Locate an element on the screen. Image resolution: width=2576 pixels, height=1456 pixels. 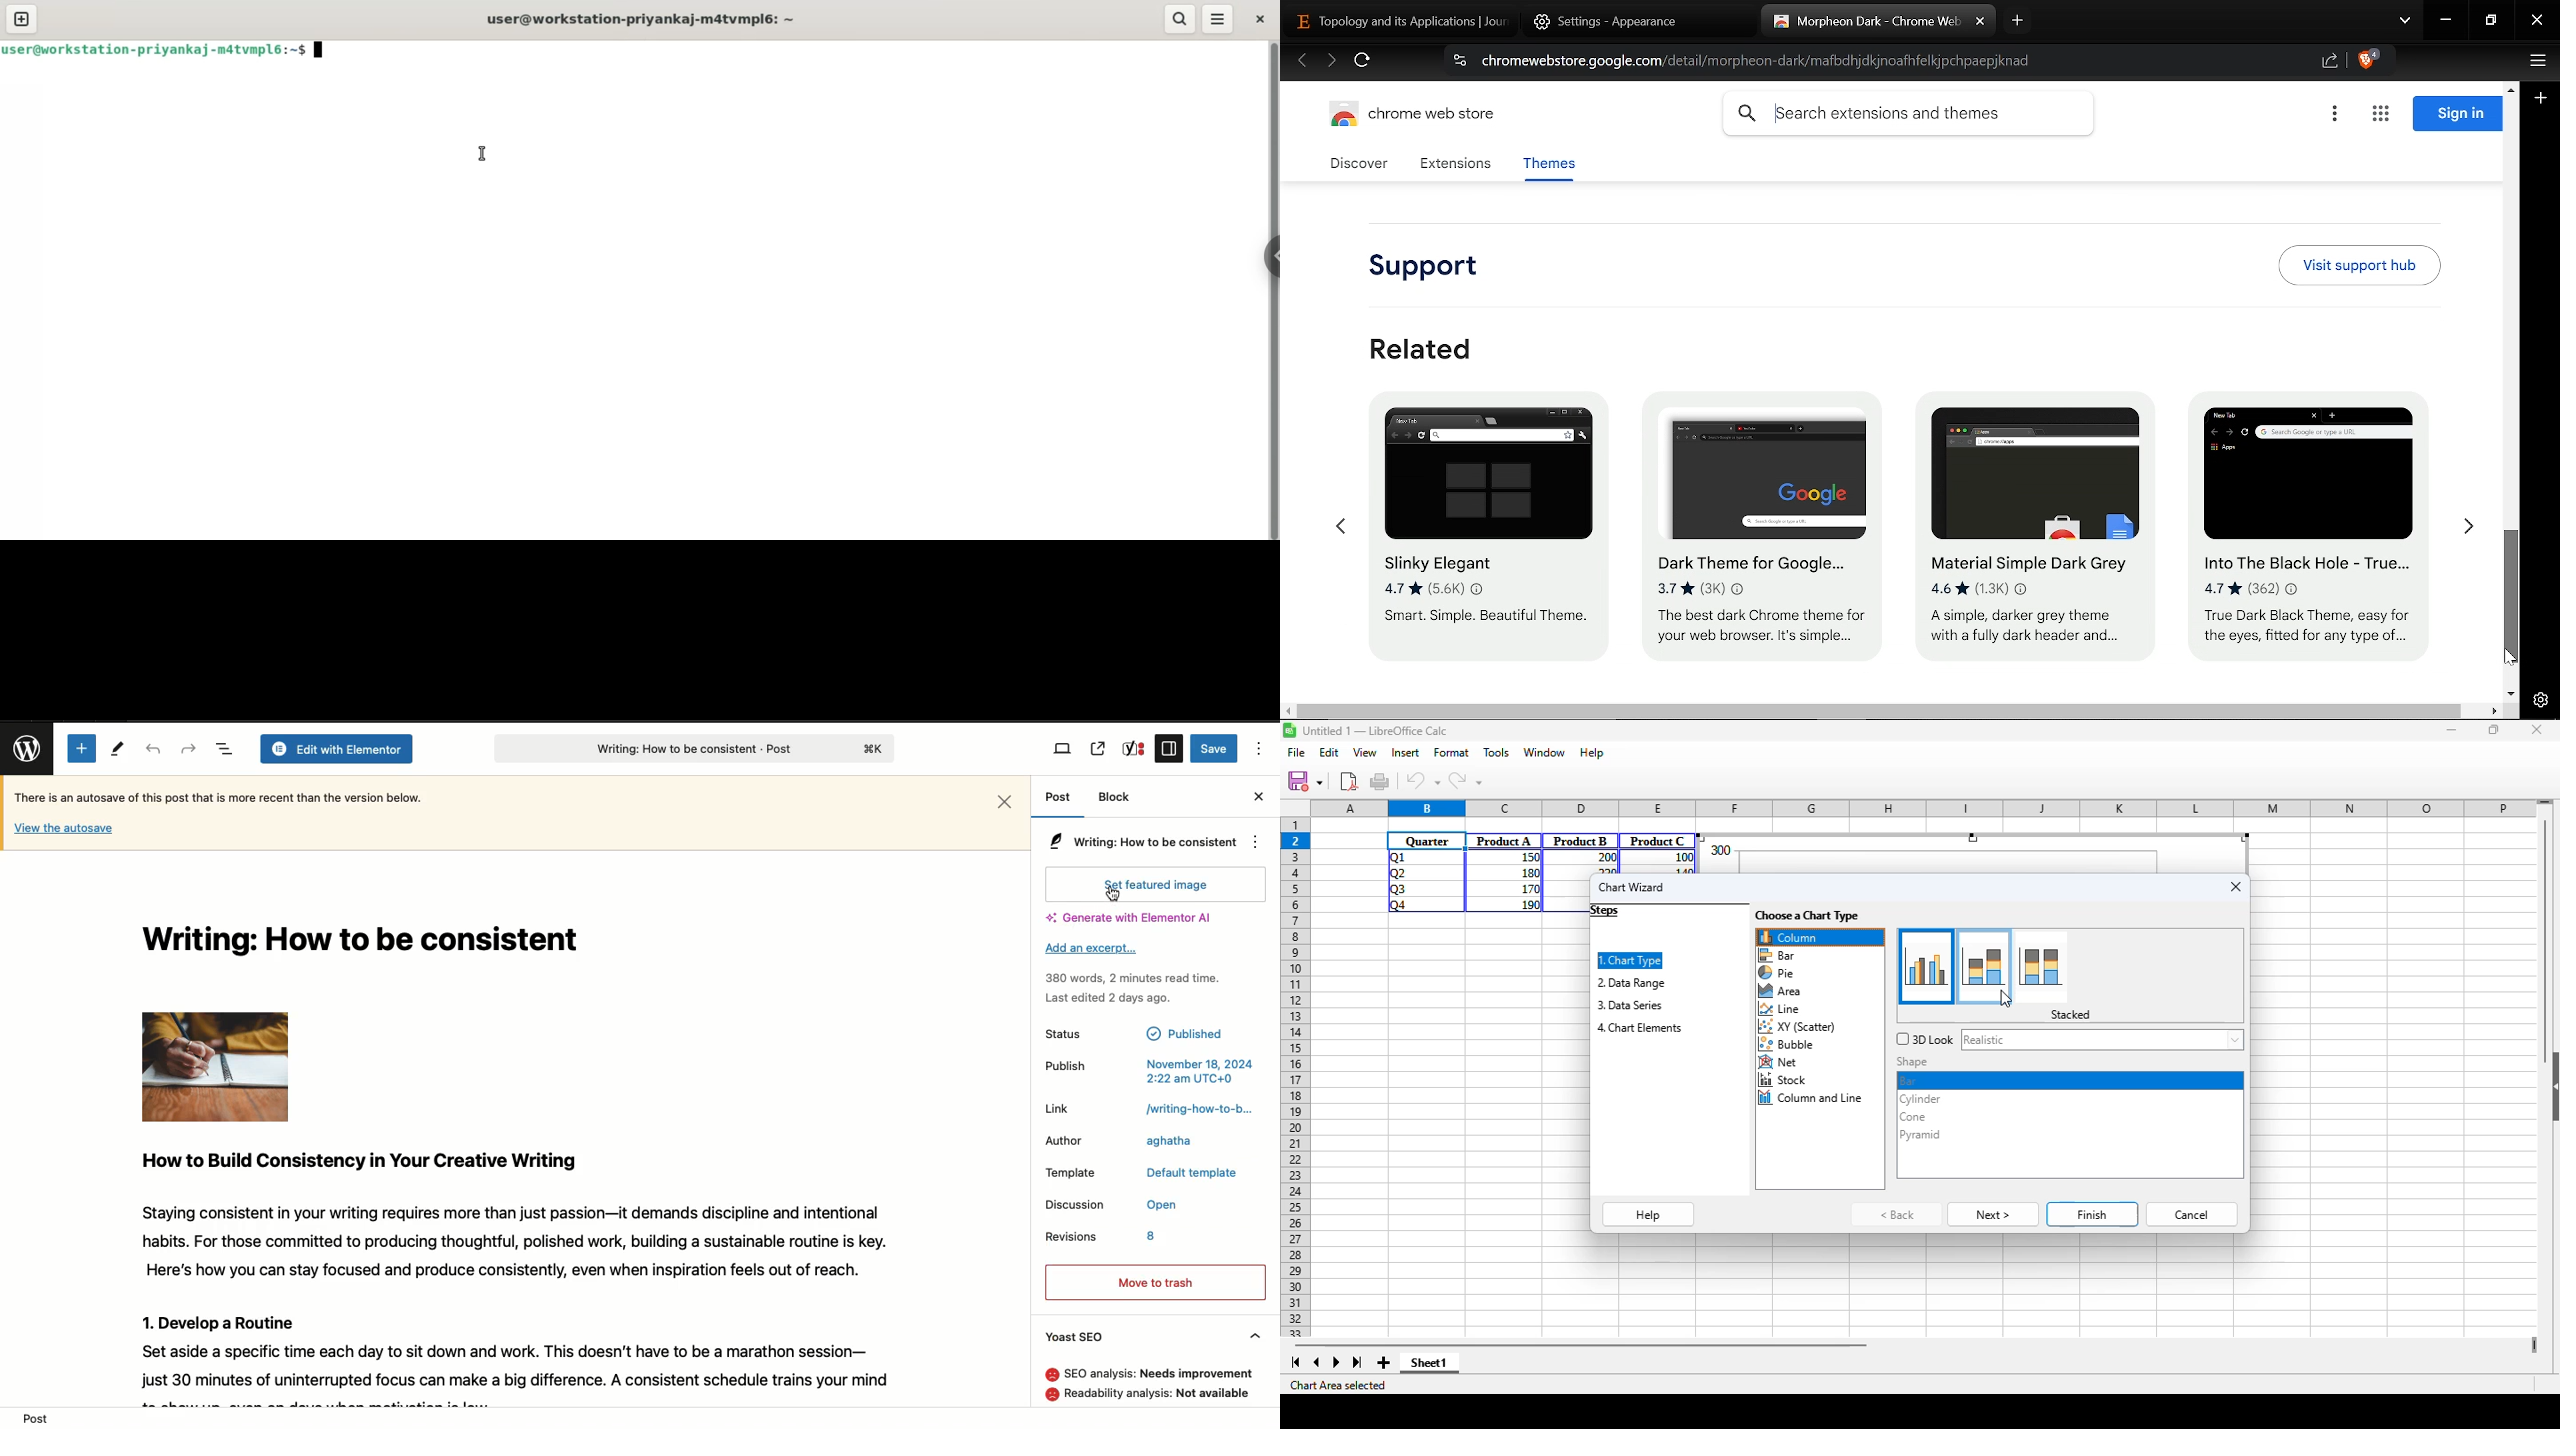
bar is located at coordinates (1778, 955).